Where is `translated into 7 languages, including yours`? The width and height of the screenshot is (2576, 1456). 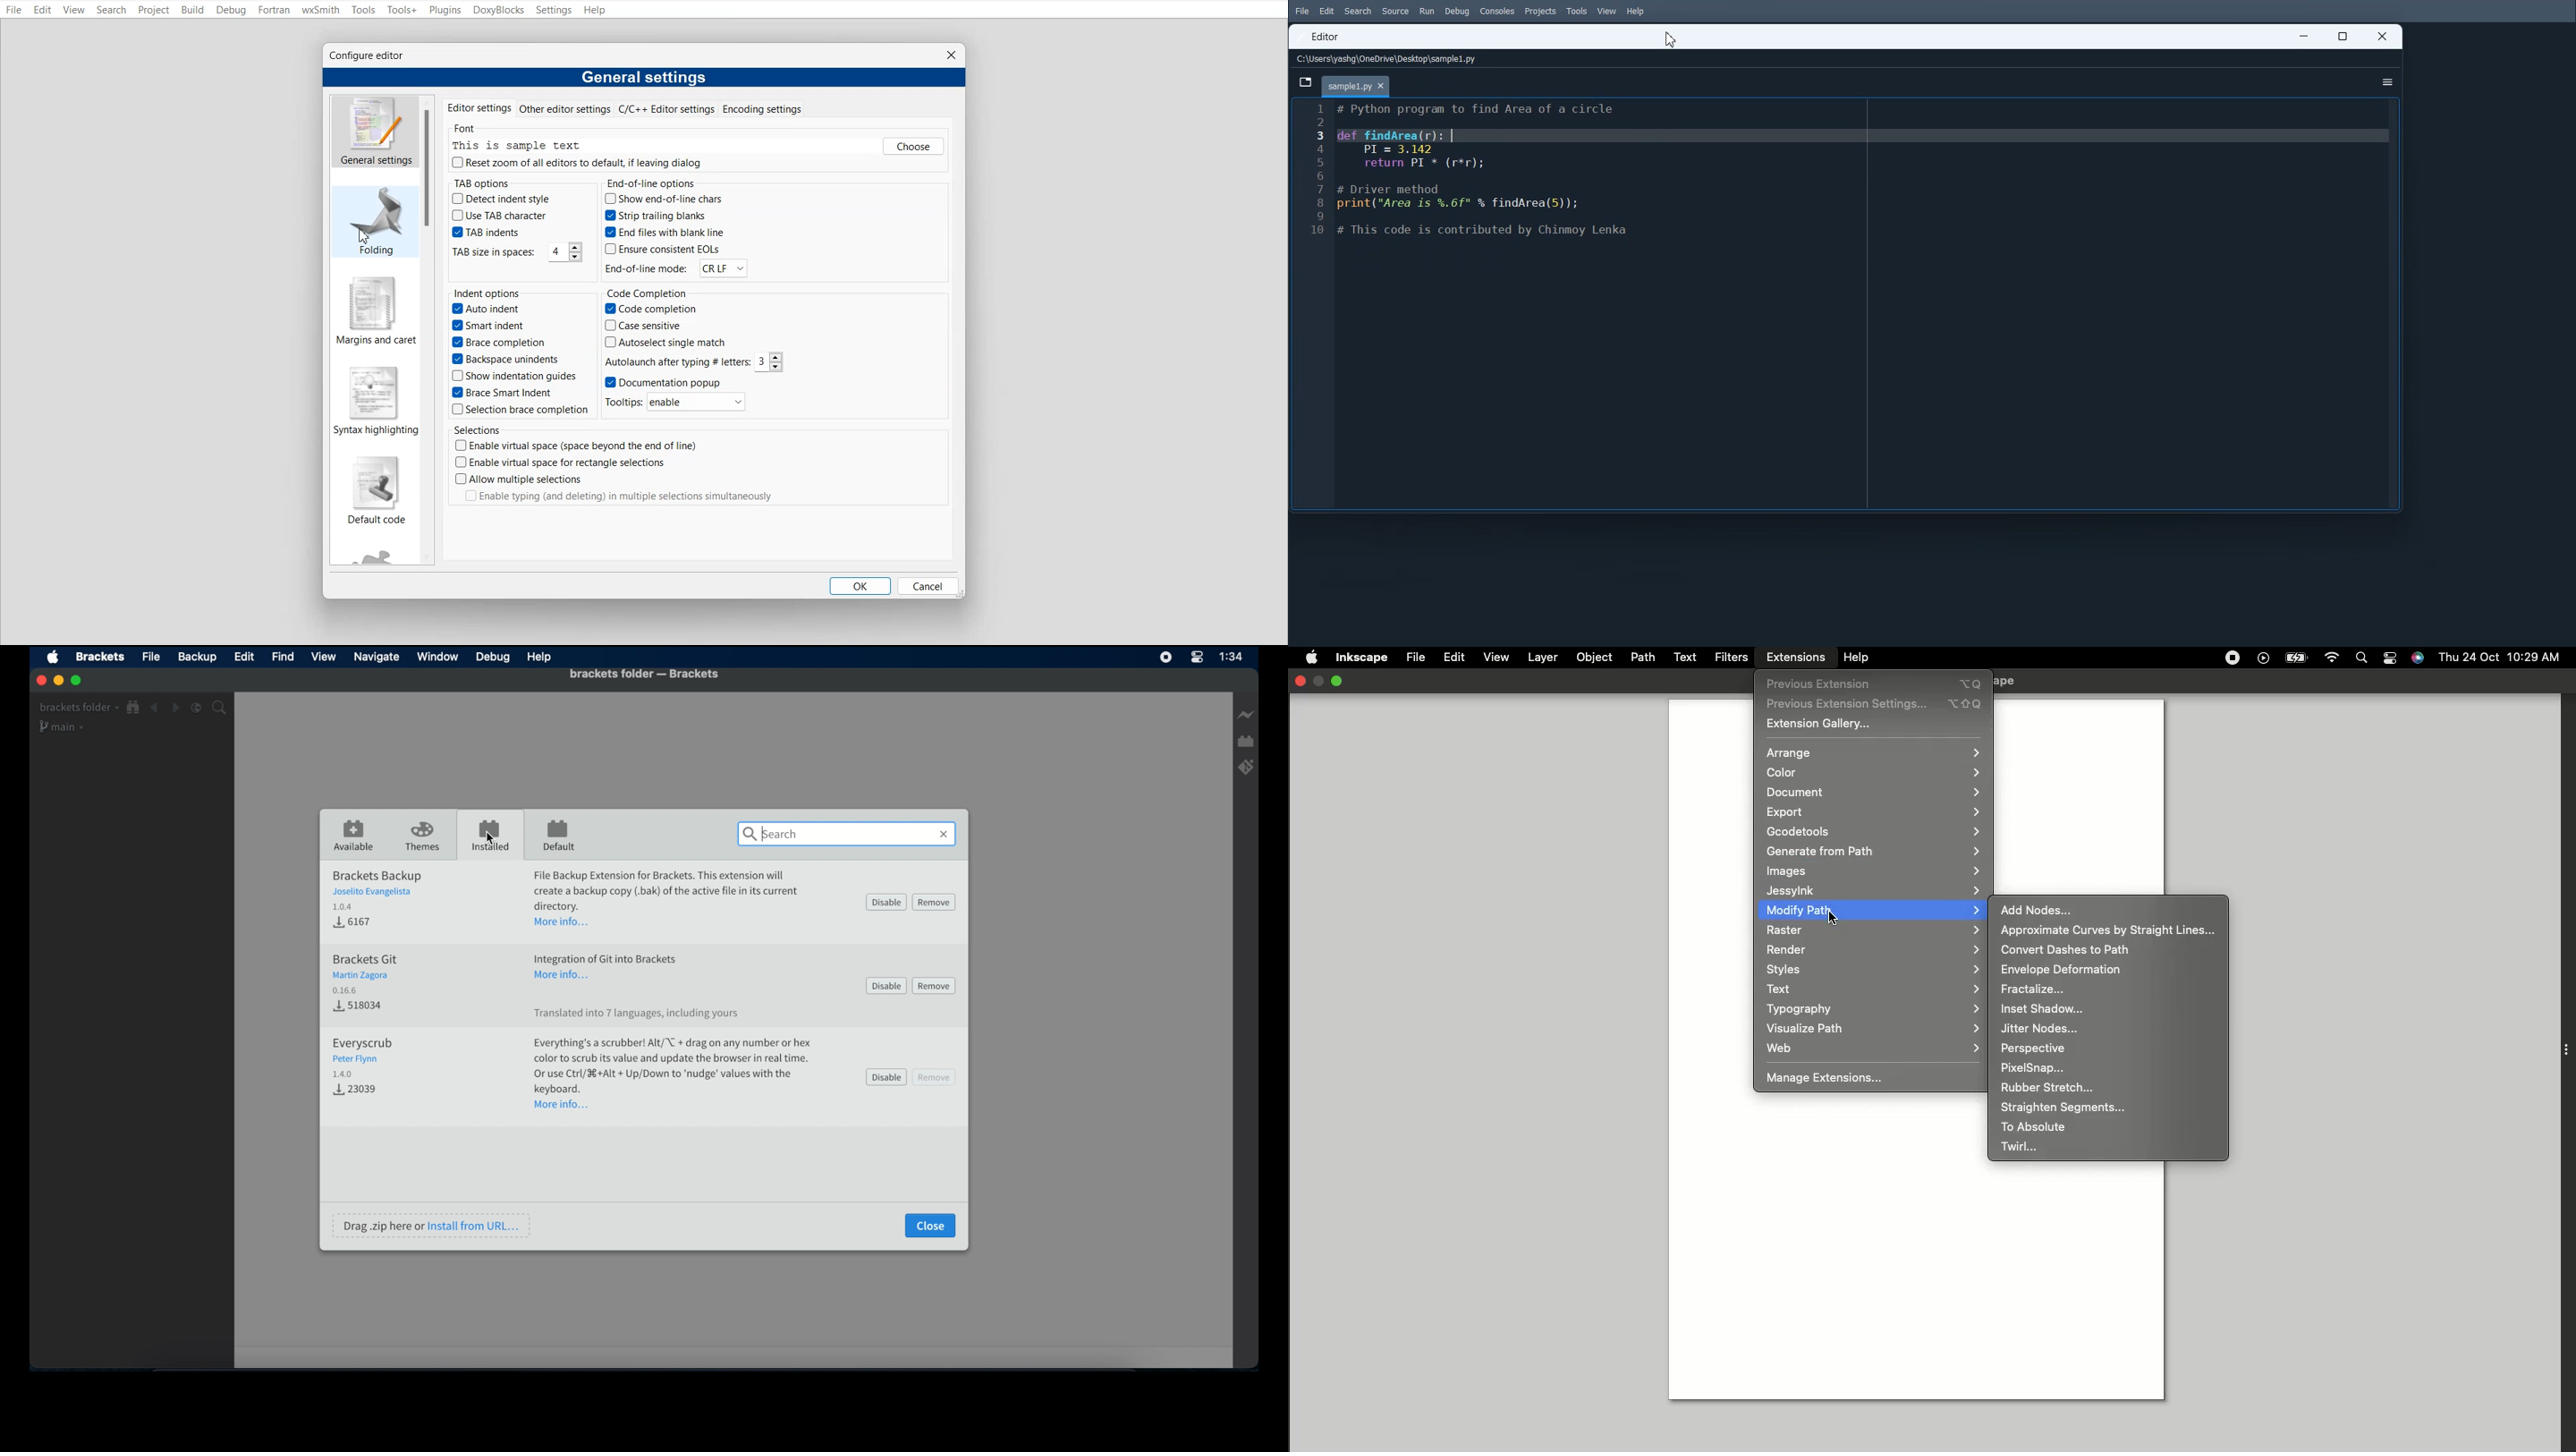 translated into 7 languages, including yours is located at coordinates (640, 1014).